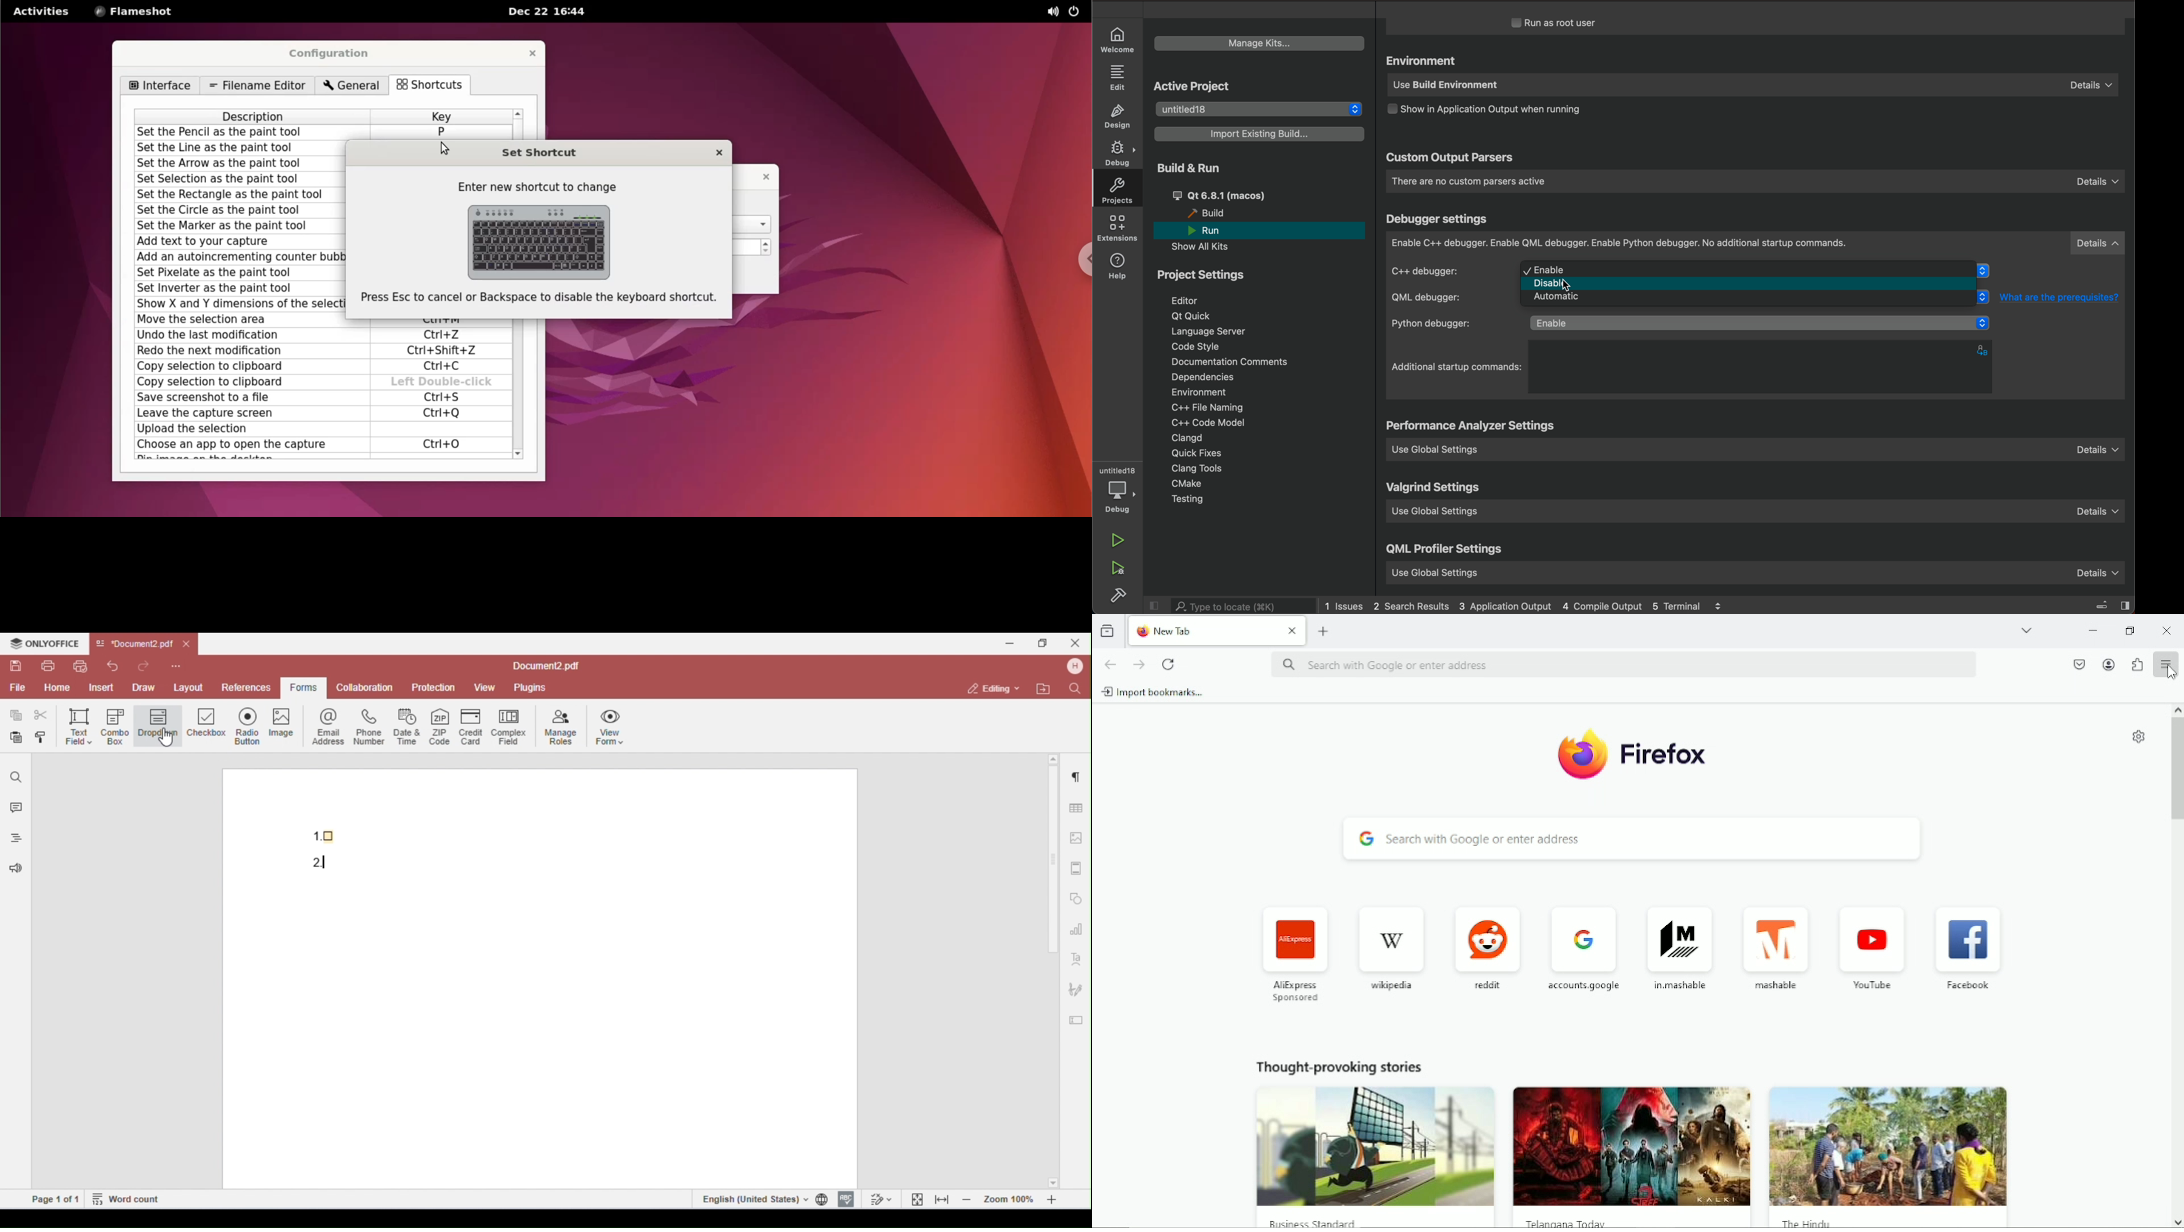  What do you see at coordinates (1215, 630) in the screenshot?
I see `current tab` at bounding box center [1215, 630].